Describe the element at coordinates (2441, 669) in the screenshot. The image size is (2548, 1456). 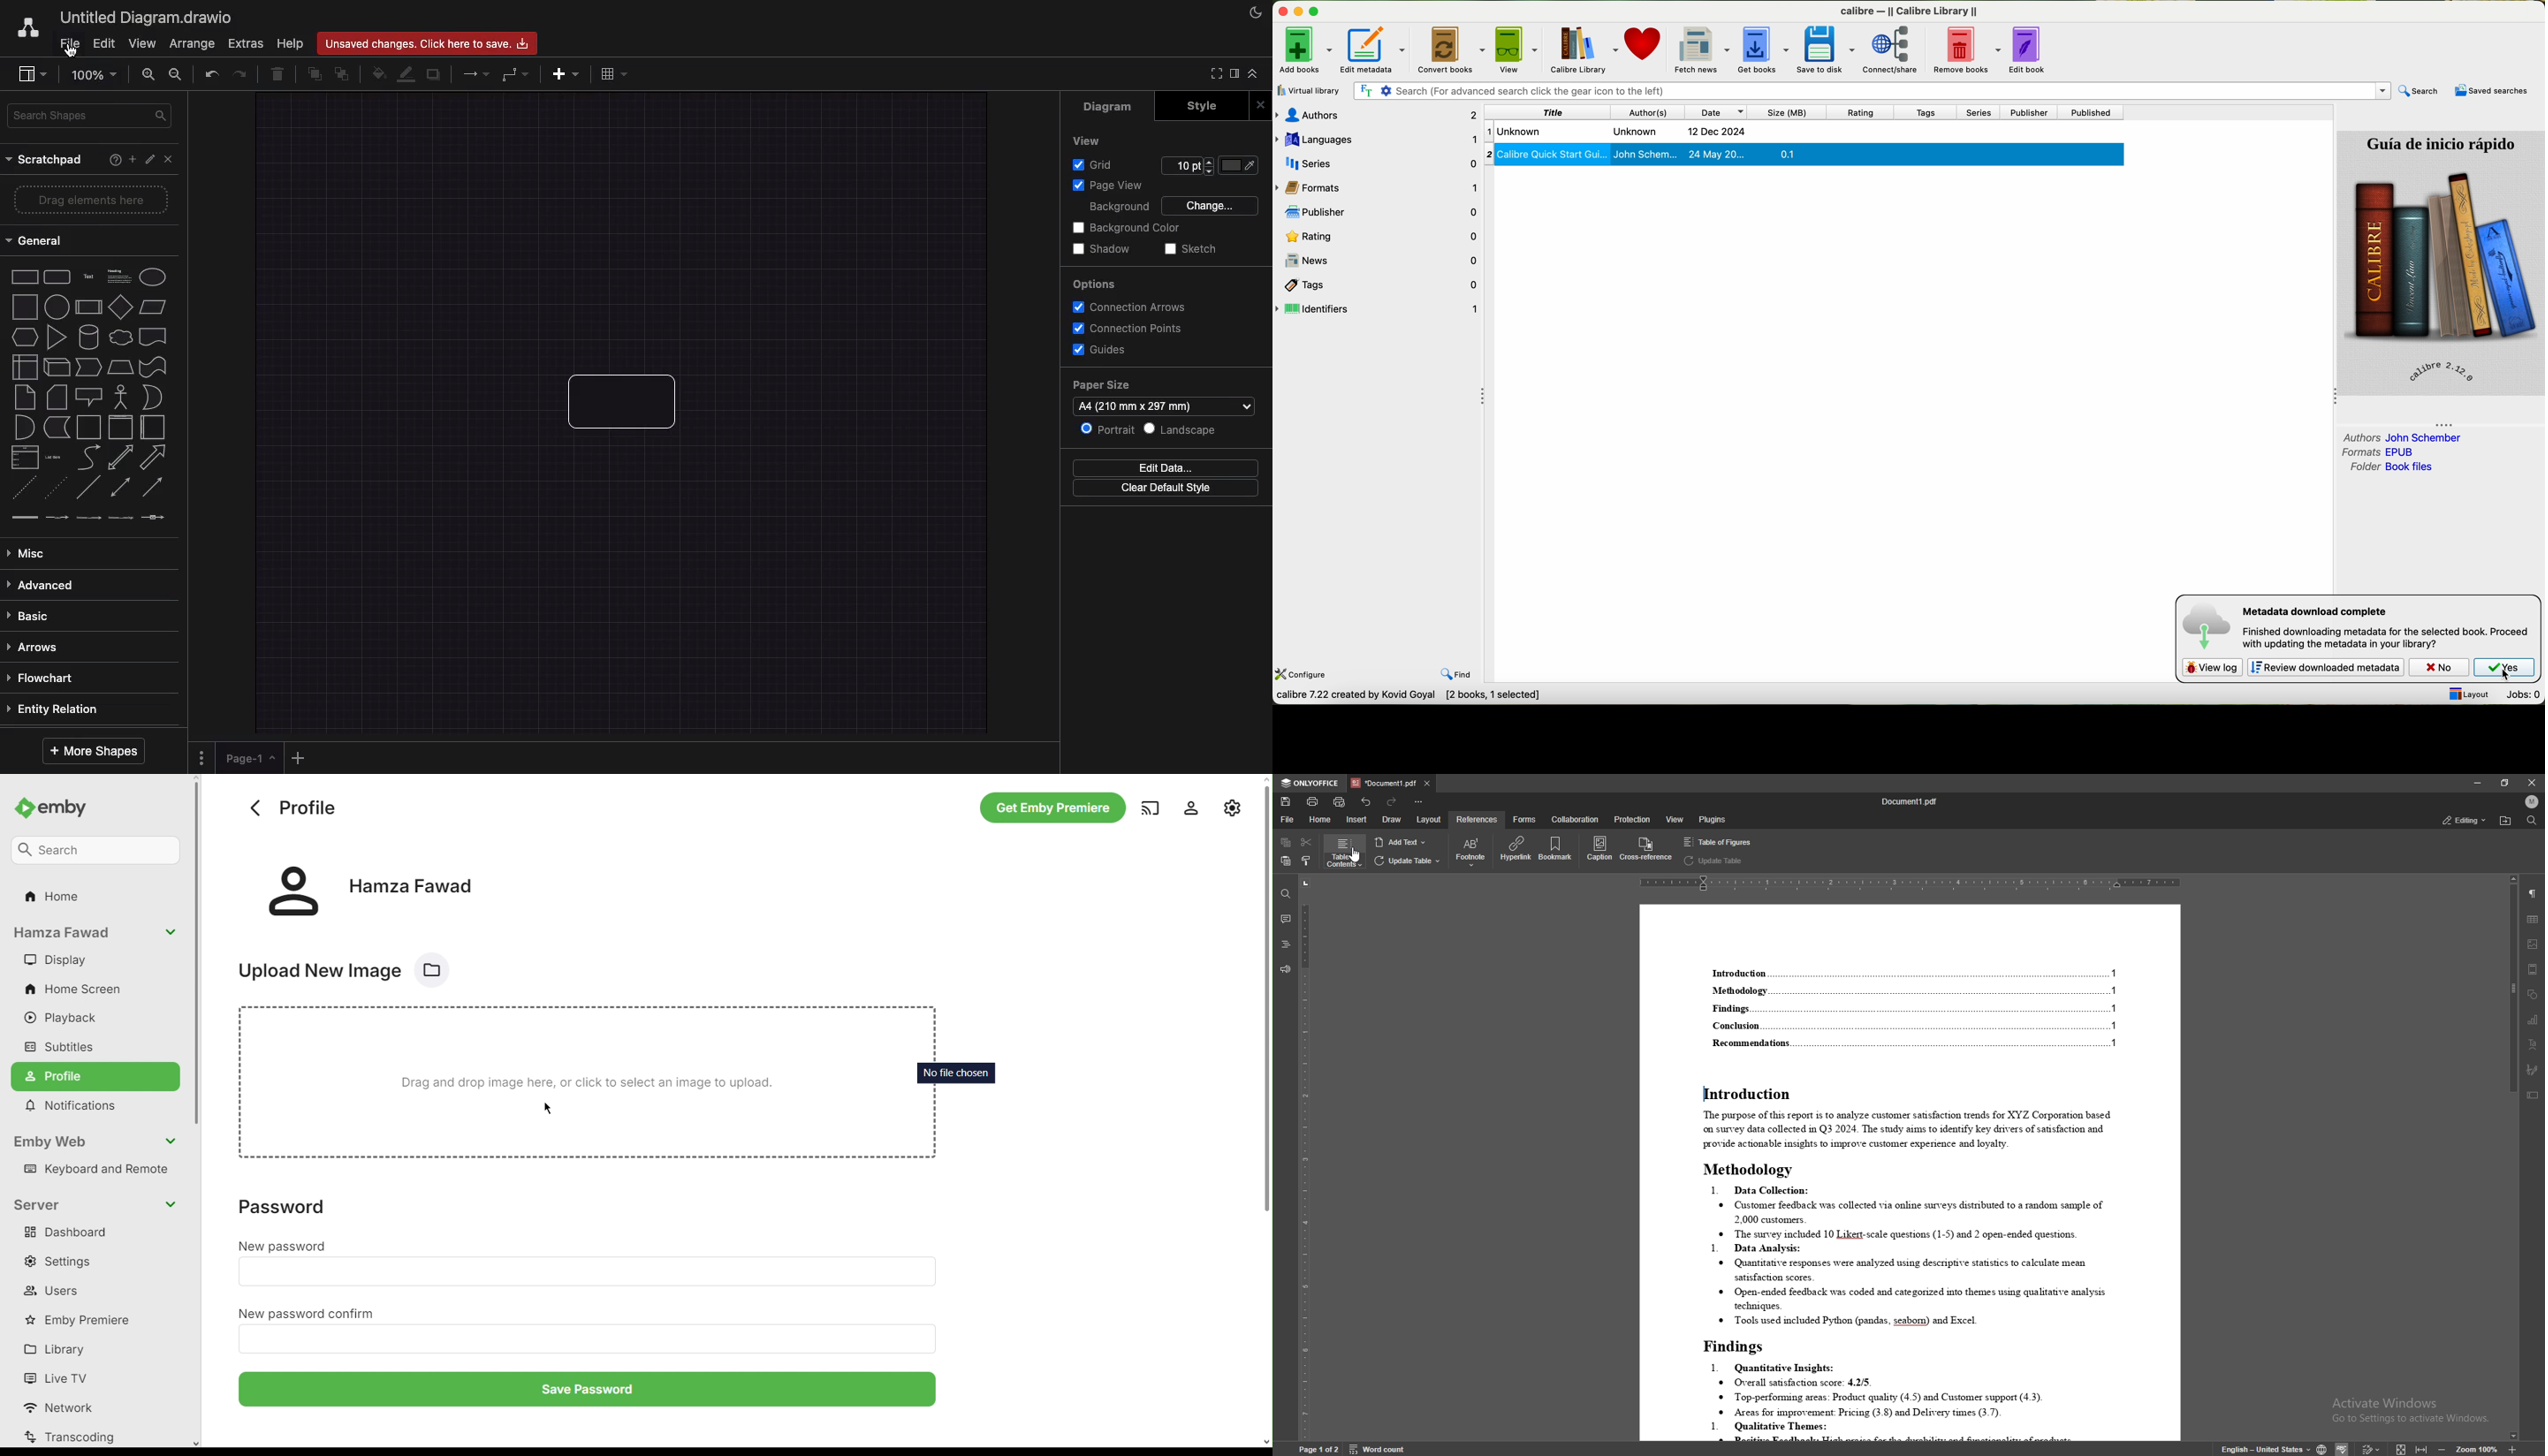
I see `no` at that location.